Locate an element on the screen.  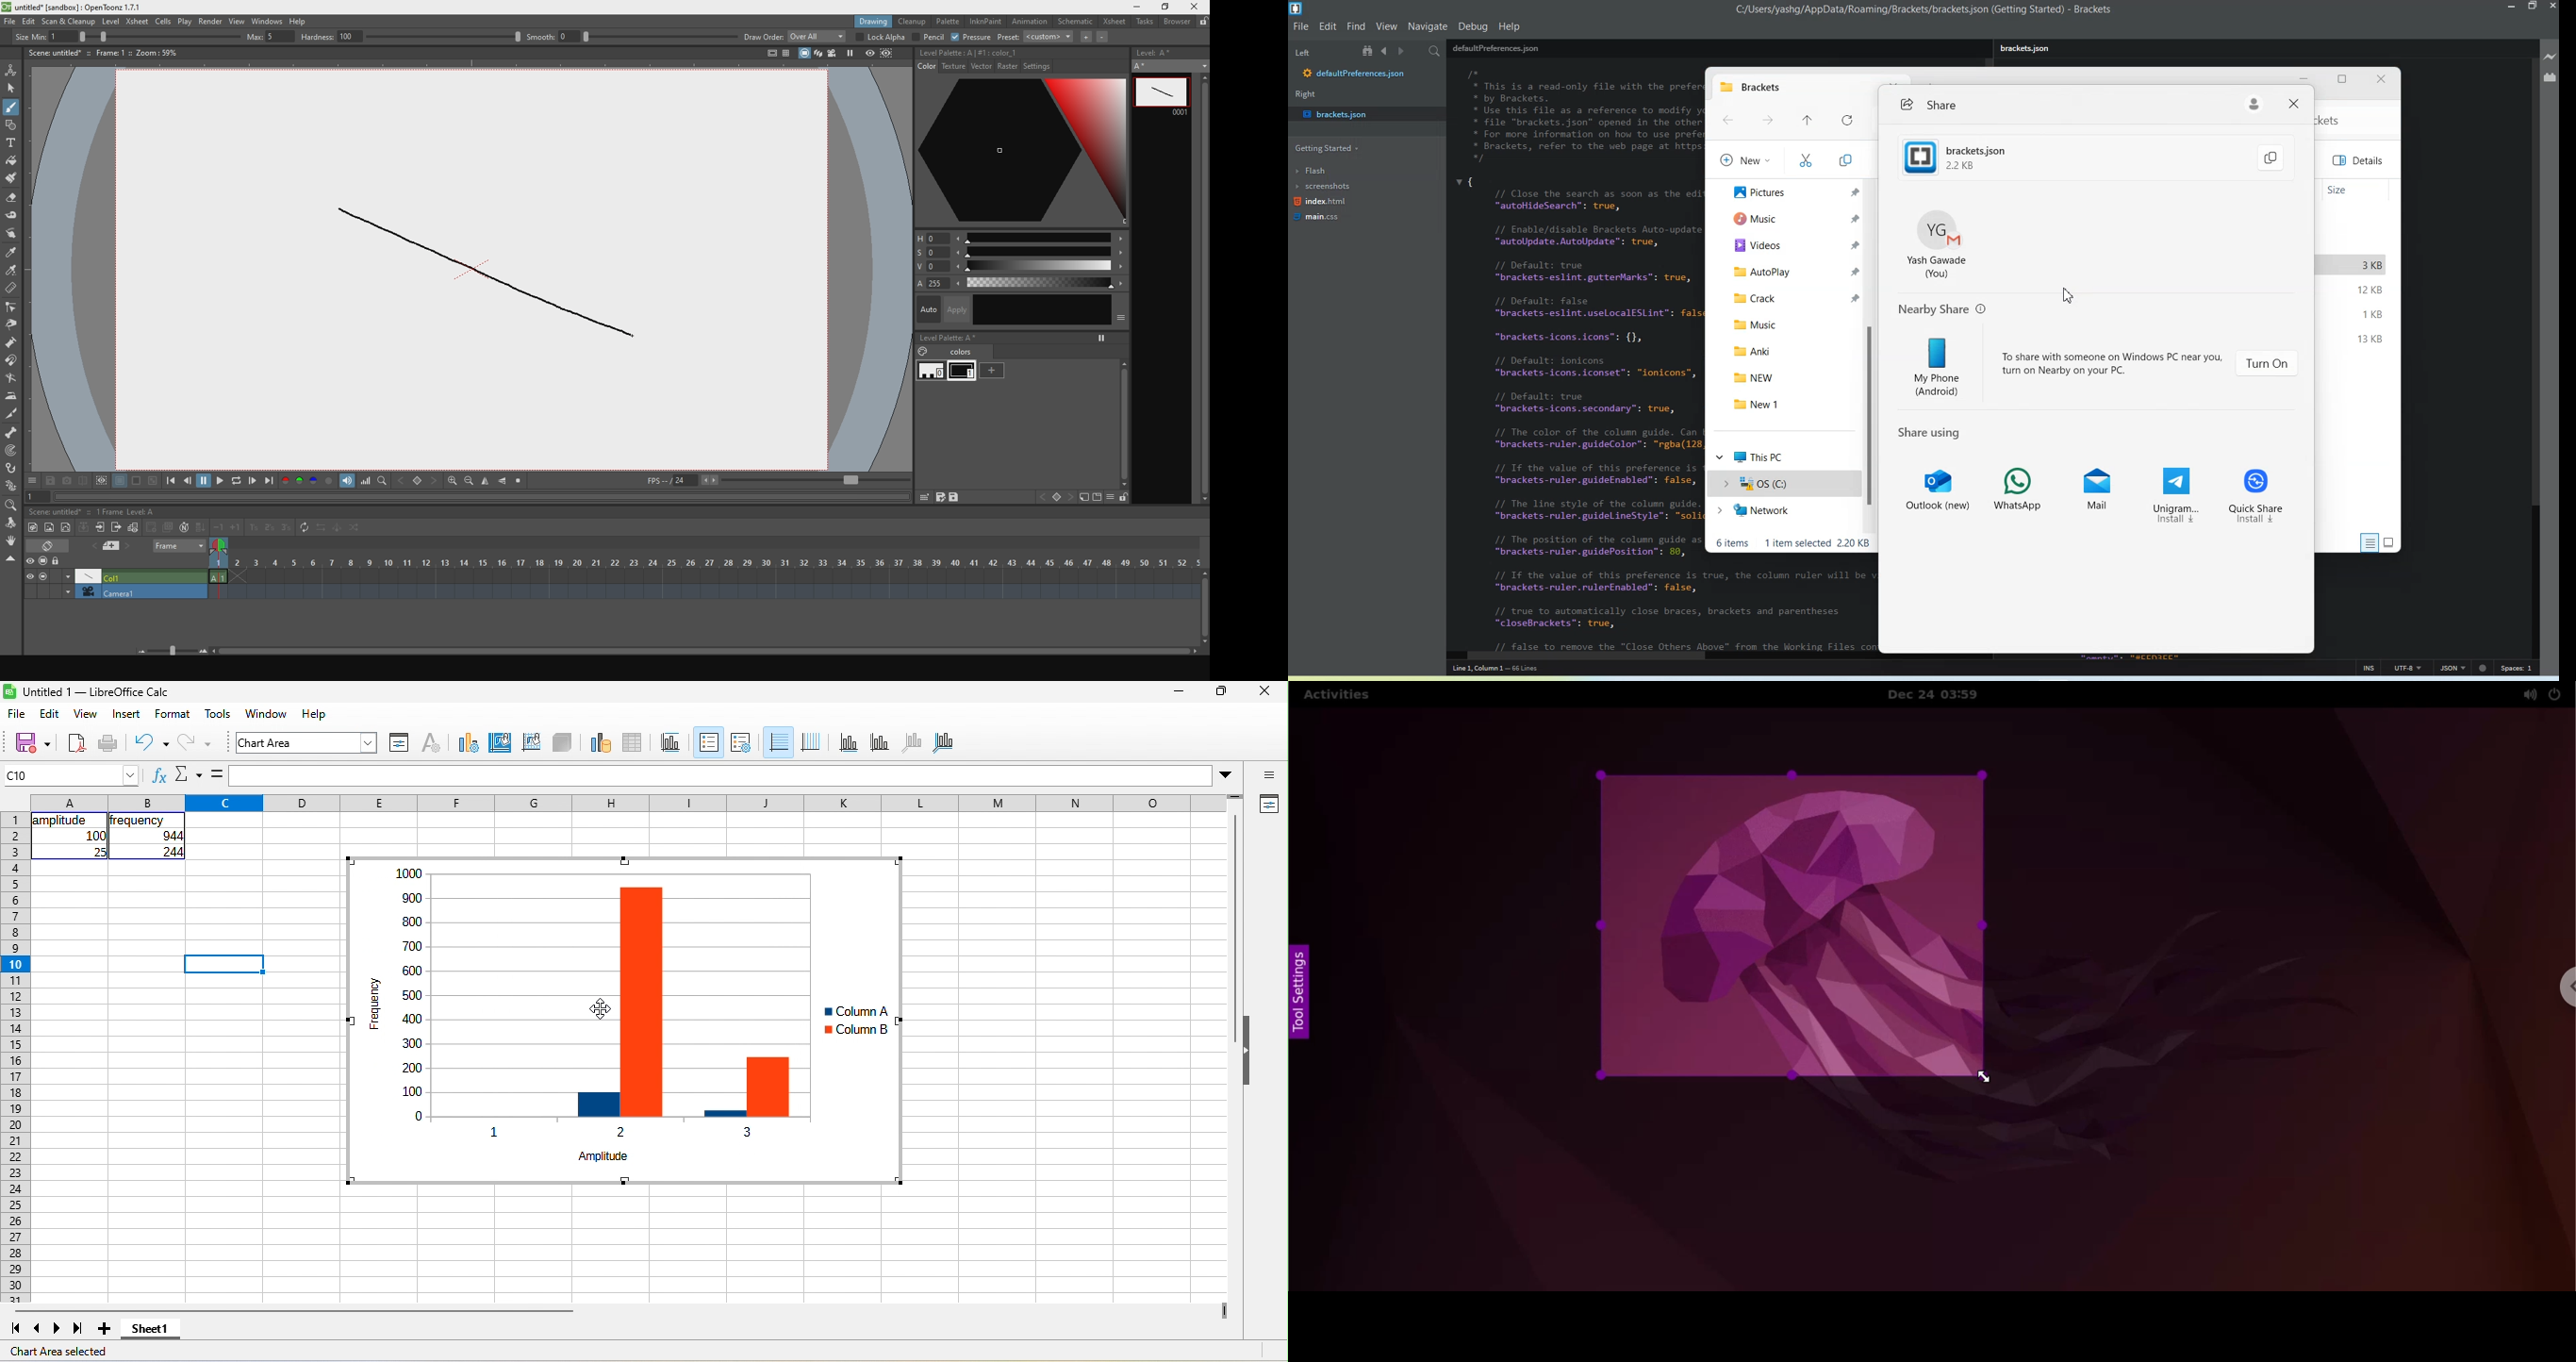
Maximize is located at coordinates (2534, 7).